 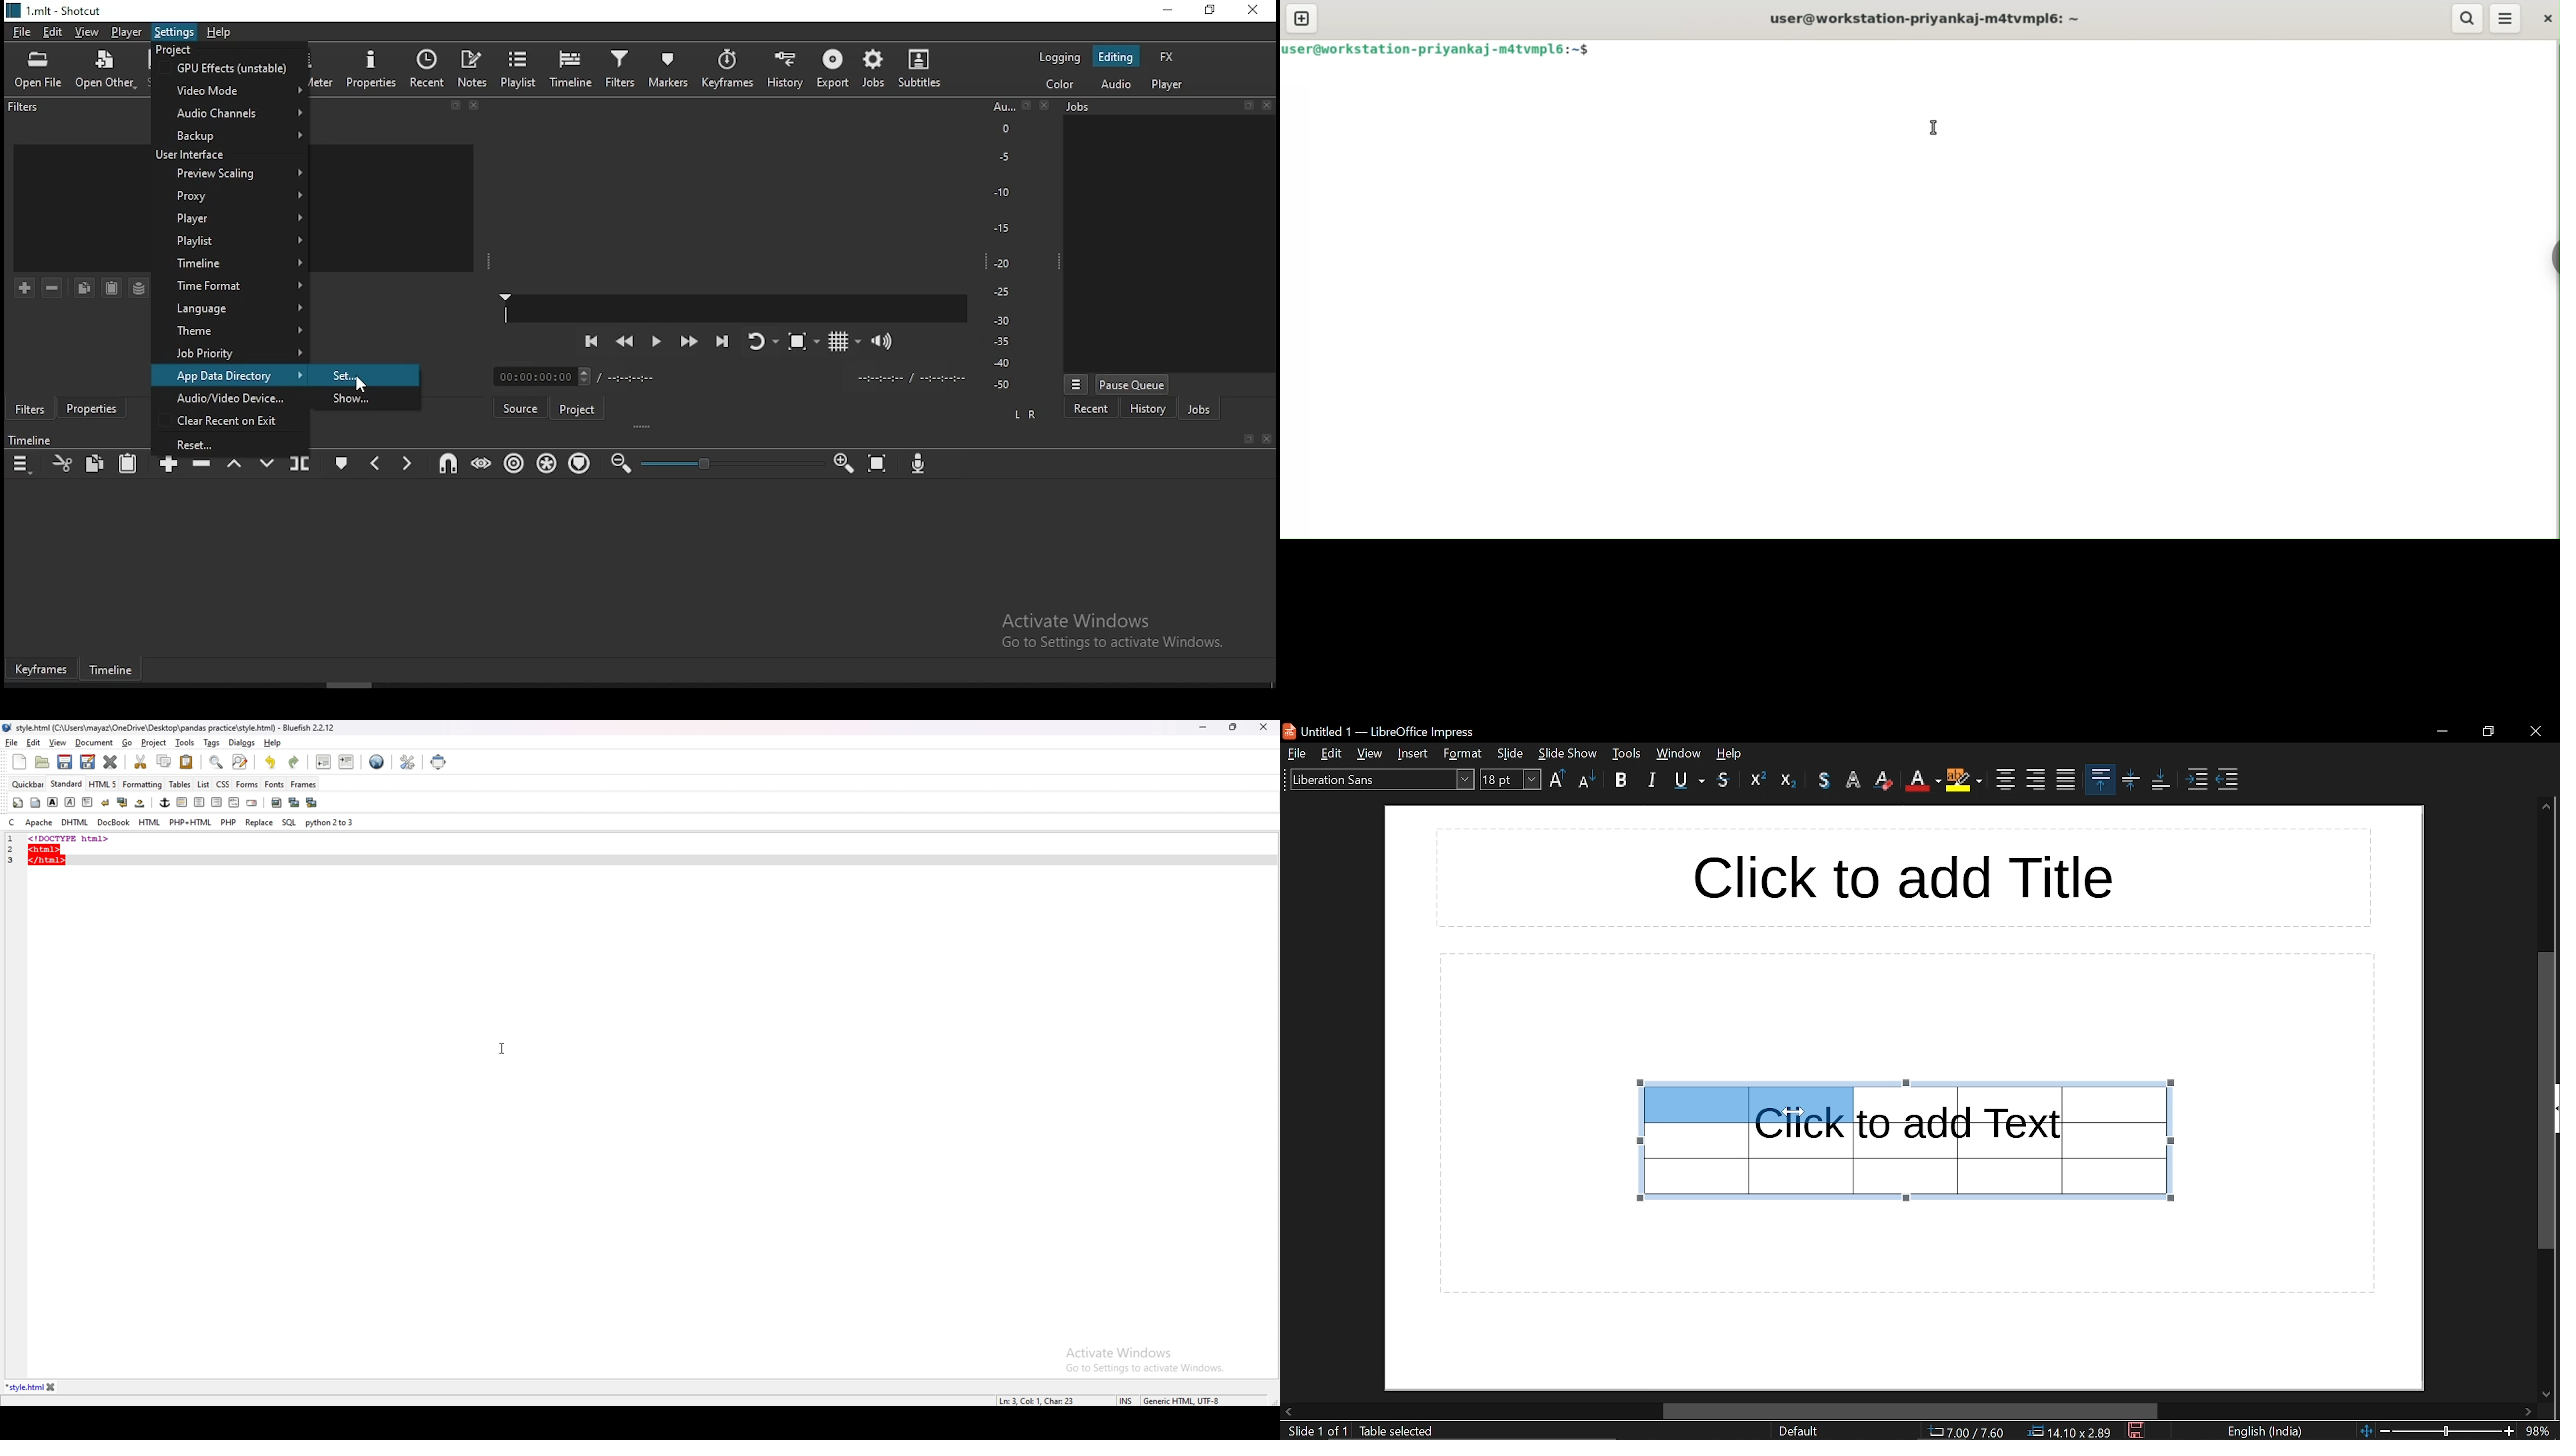 What do you see at coordinates (56, 11) in the screenshot?
I see `1.mlt - Shotcut` at bounding box center [56, 11].